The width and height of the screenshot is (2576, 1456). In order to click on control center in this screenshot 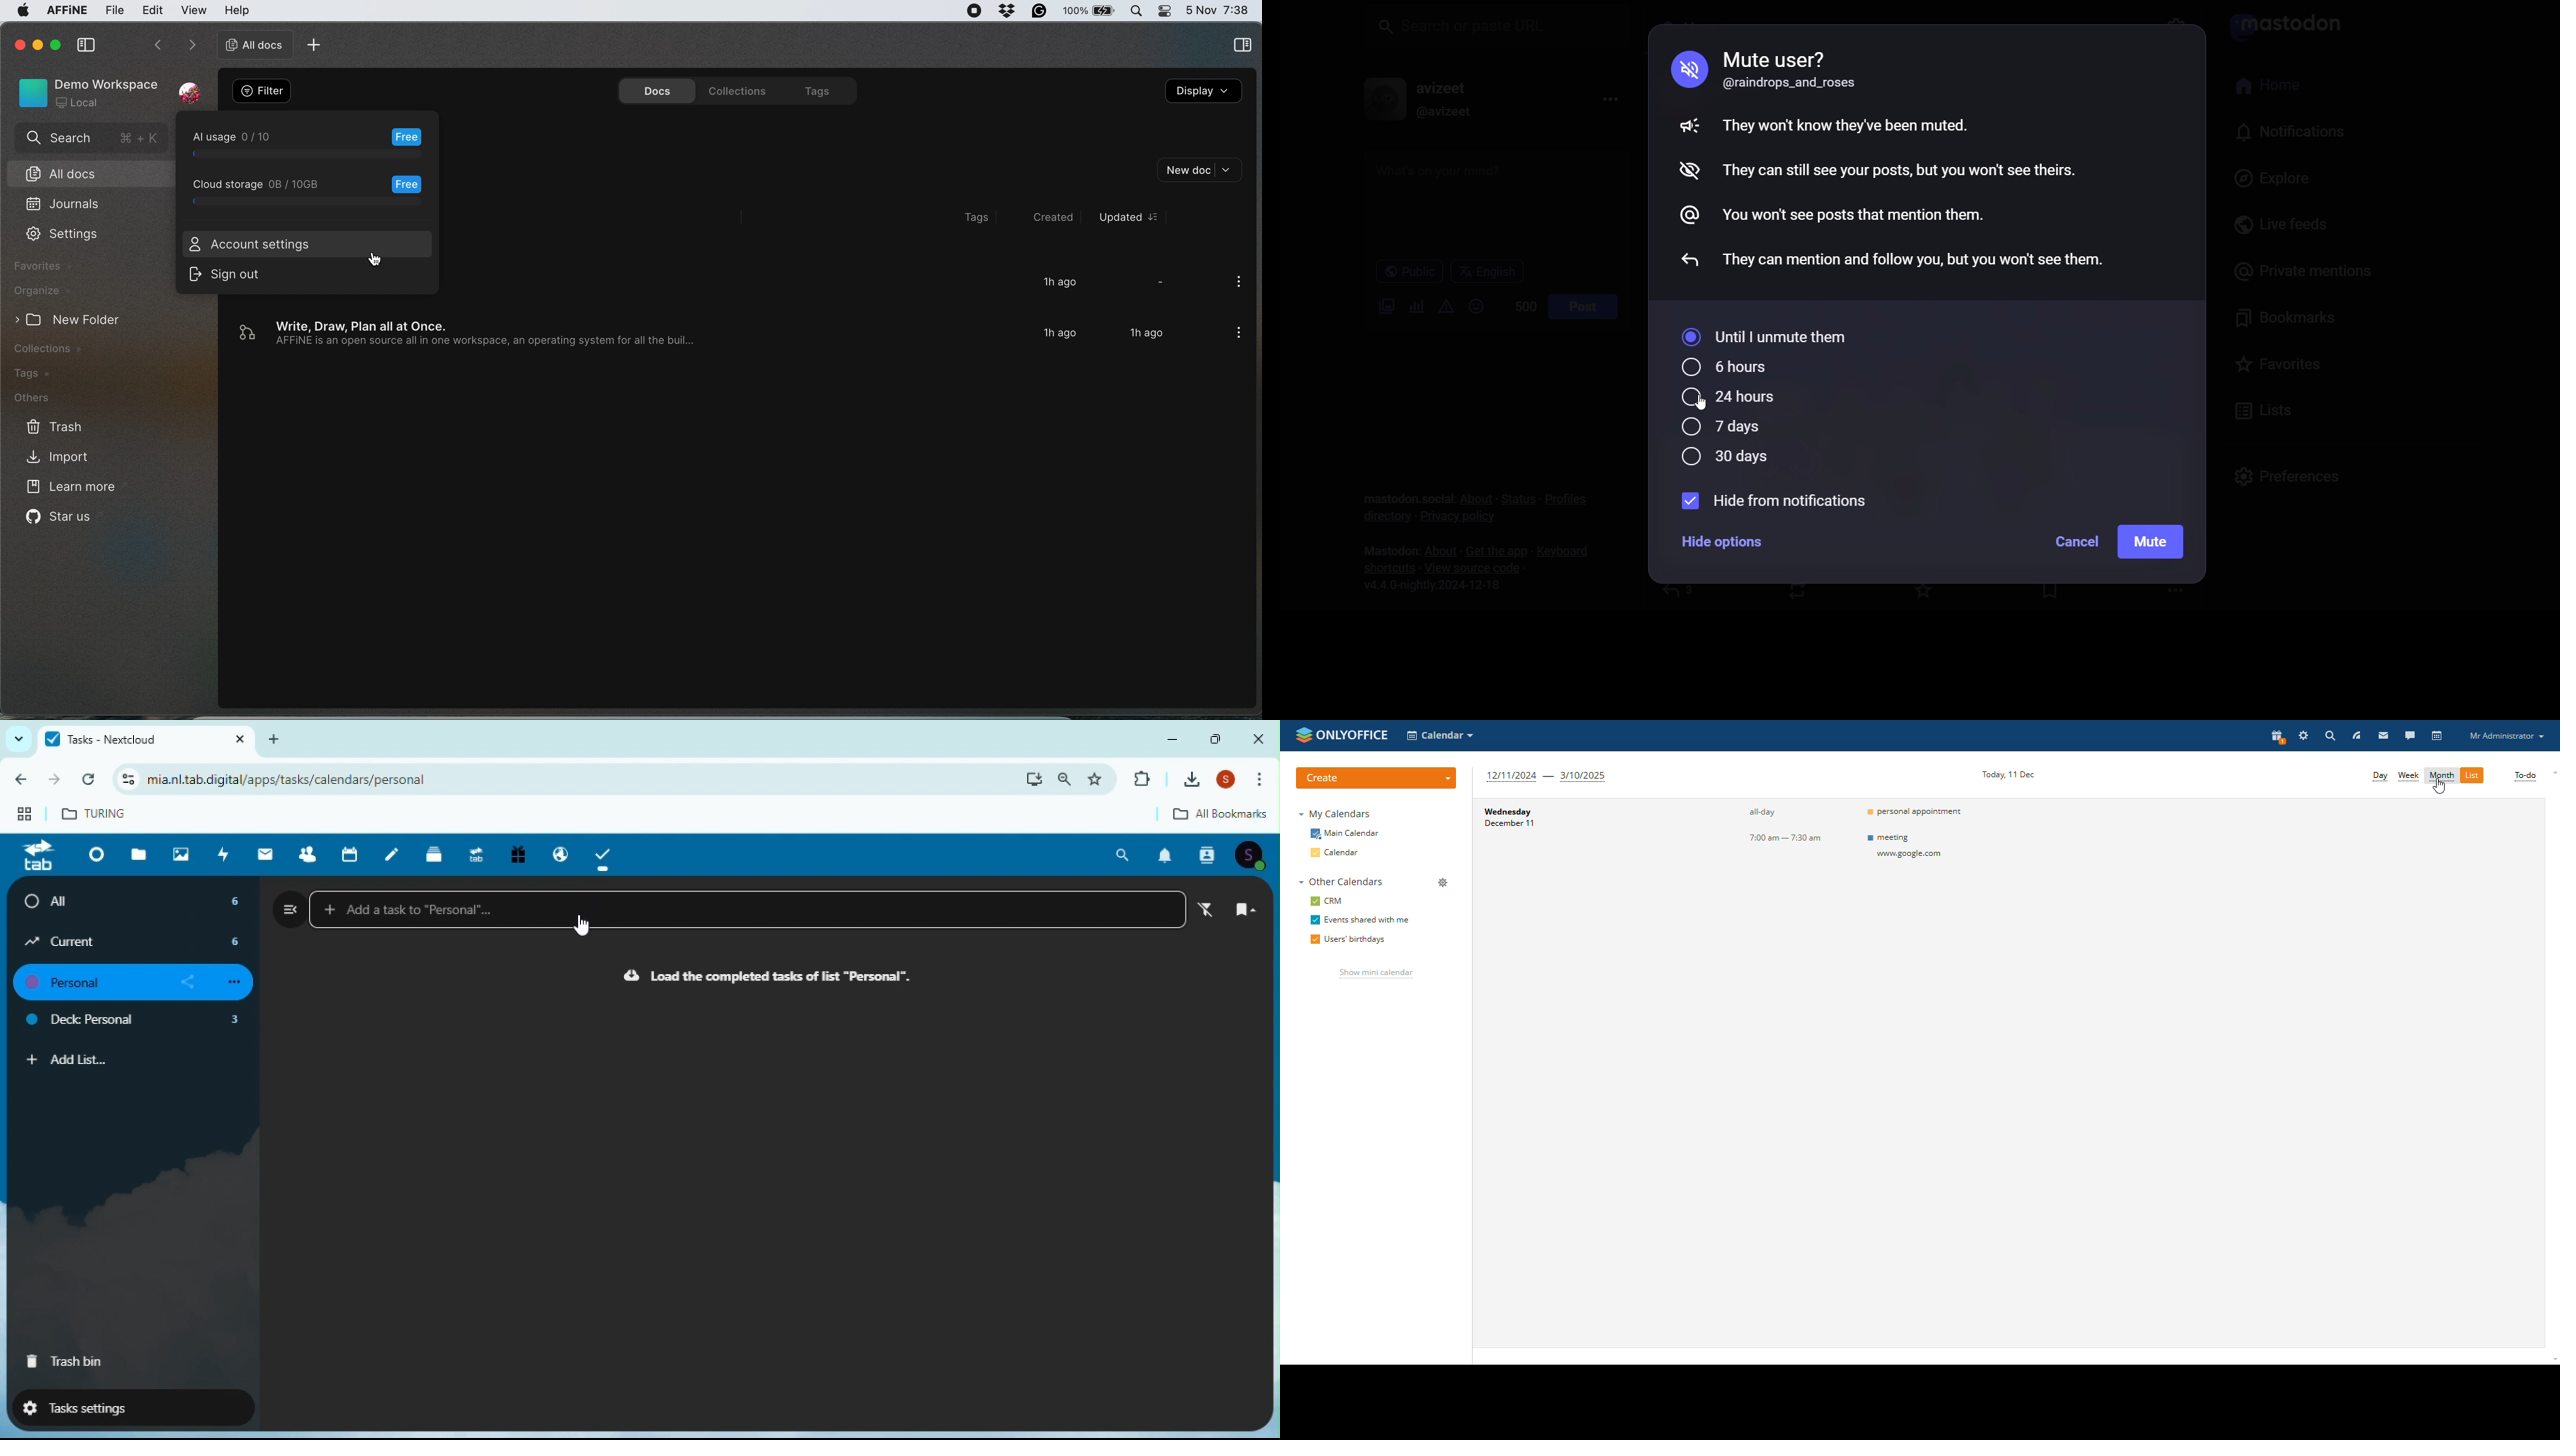, I will do `click(1164, 11)`.